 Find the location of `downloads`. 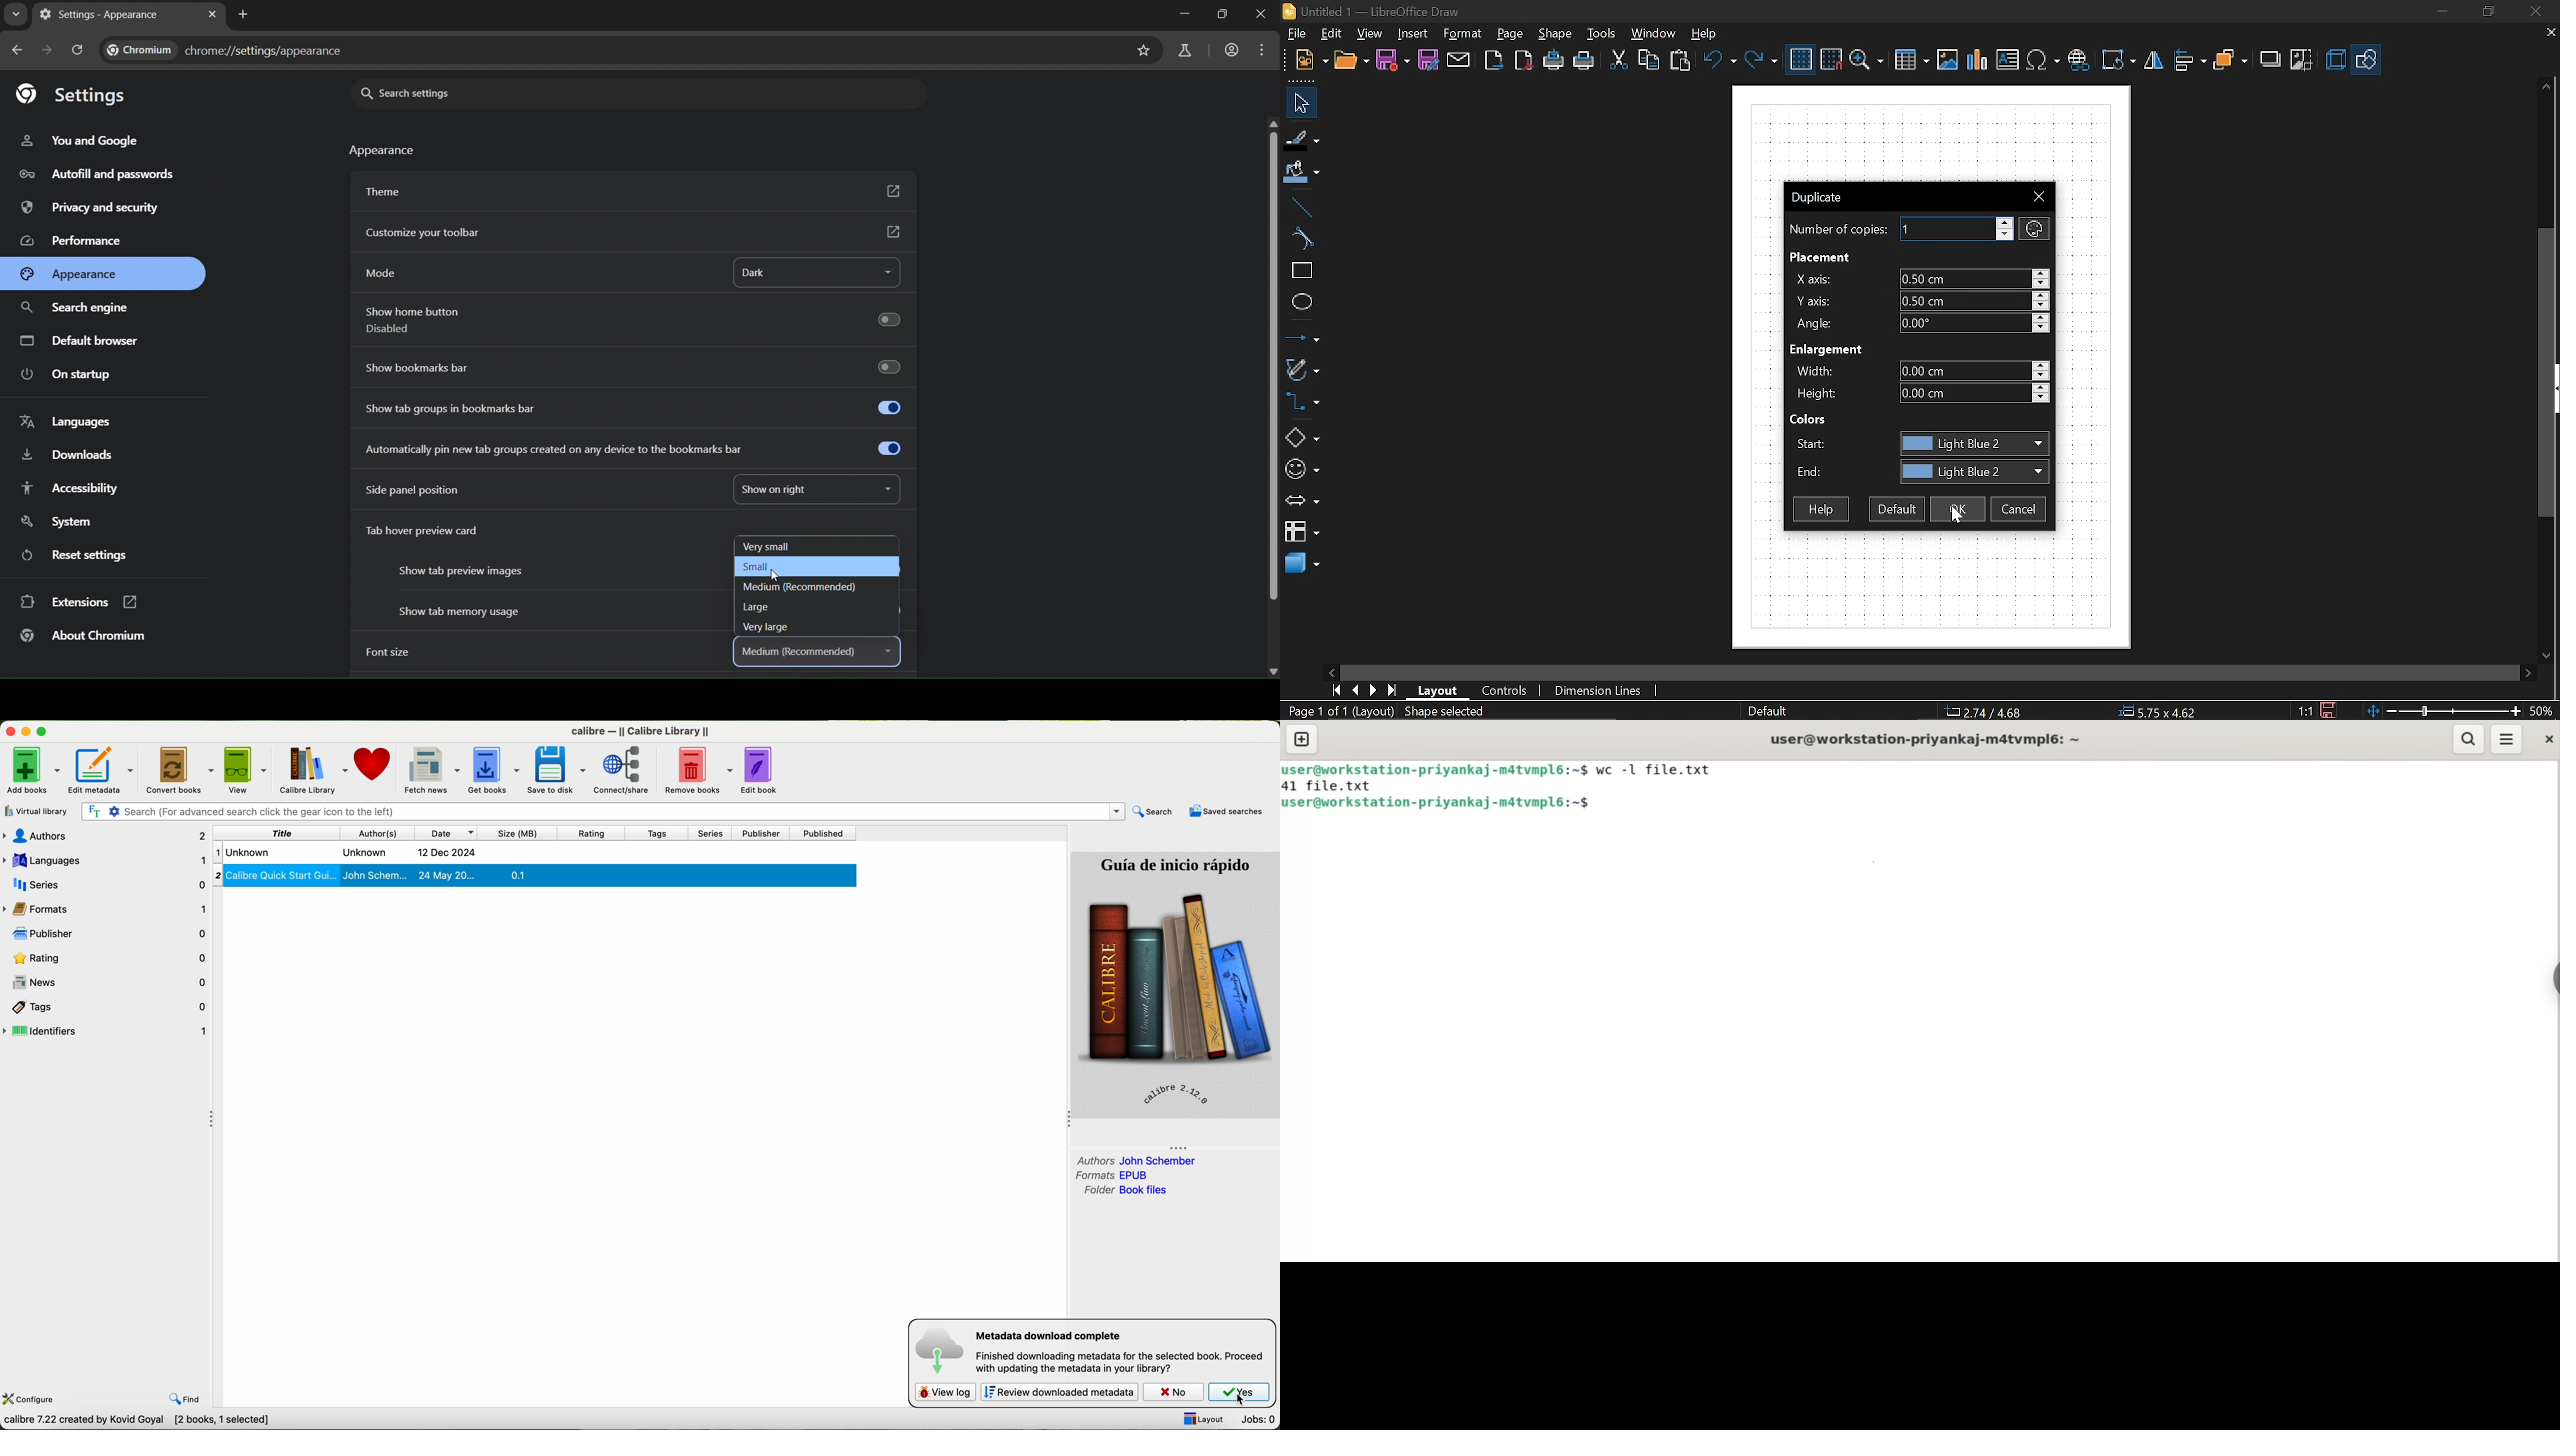

downloads is located at coordinates (68, 454).